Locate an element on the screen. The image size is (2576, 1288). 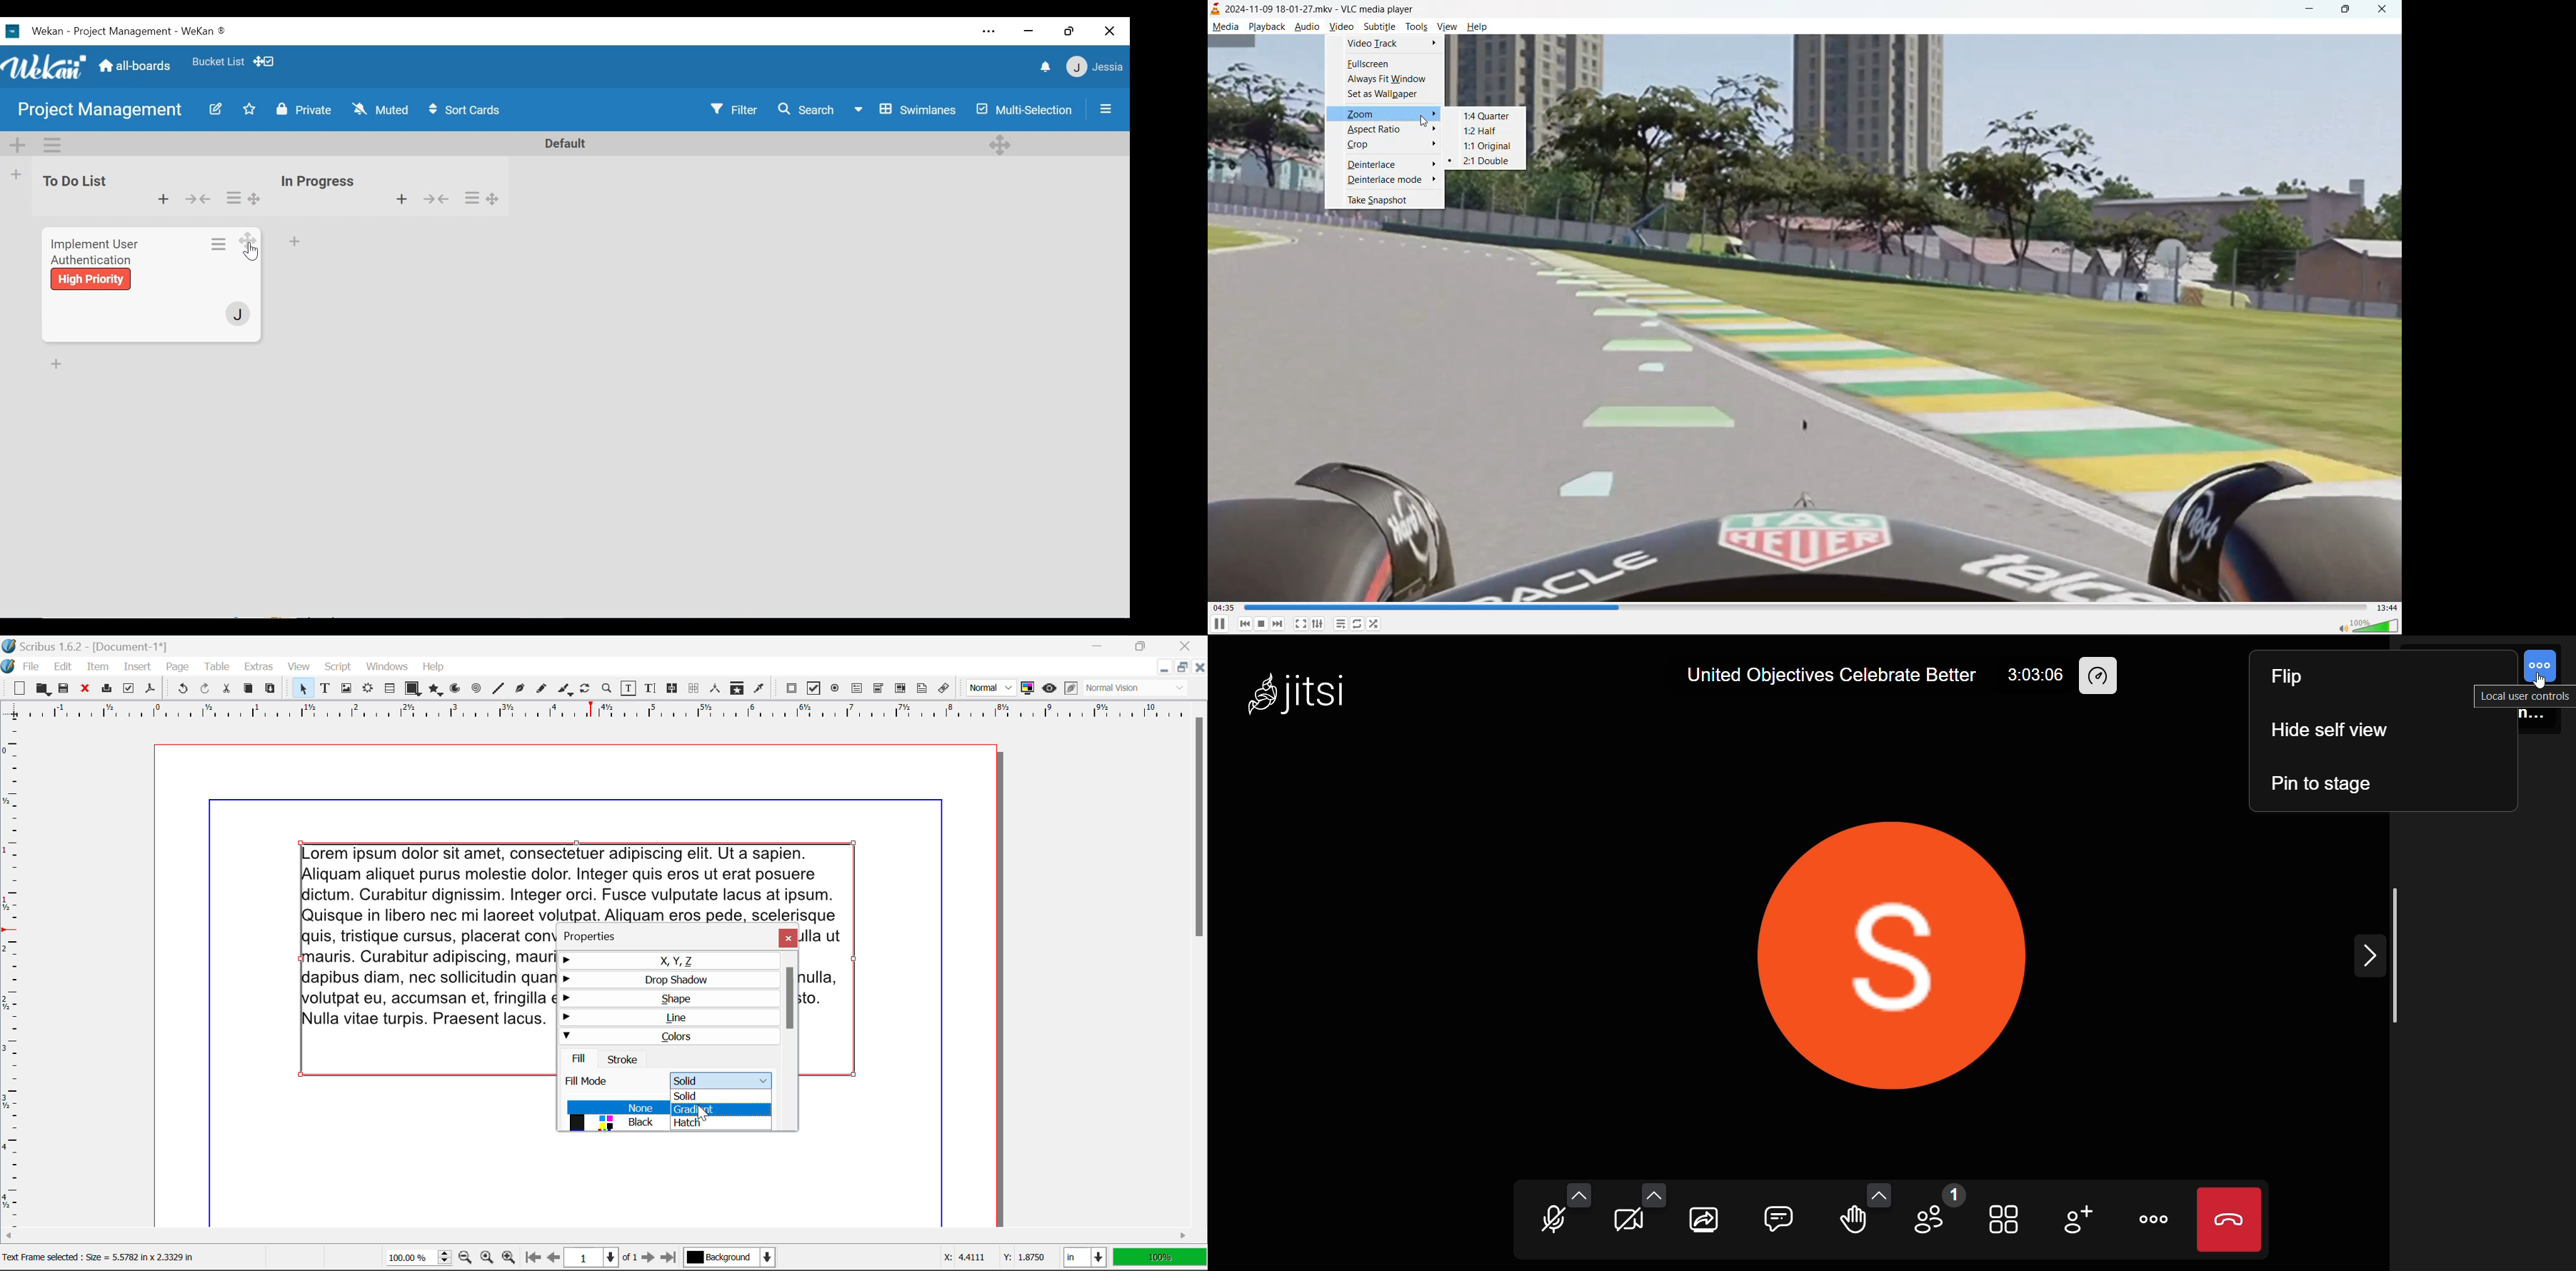
playback is located at coordinates (1267, 27).